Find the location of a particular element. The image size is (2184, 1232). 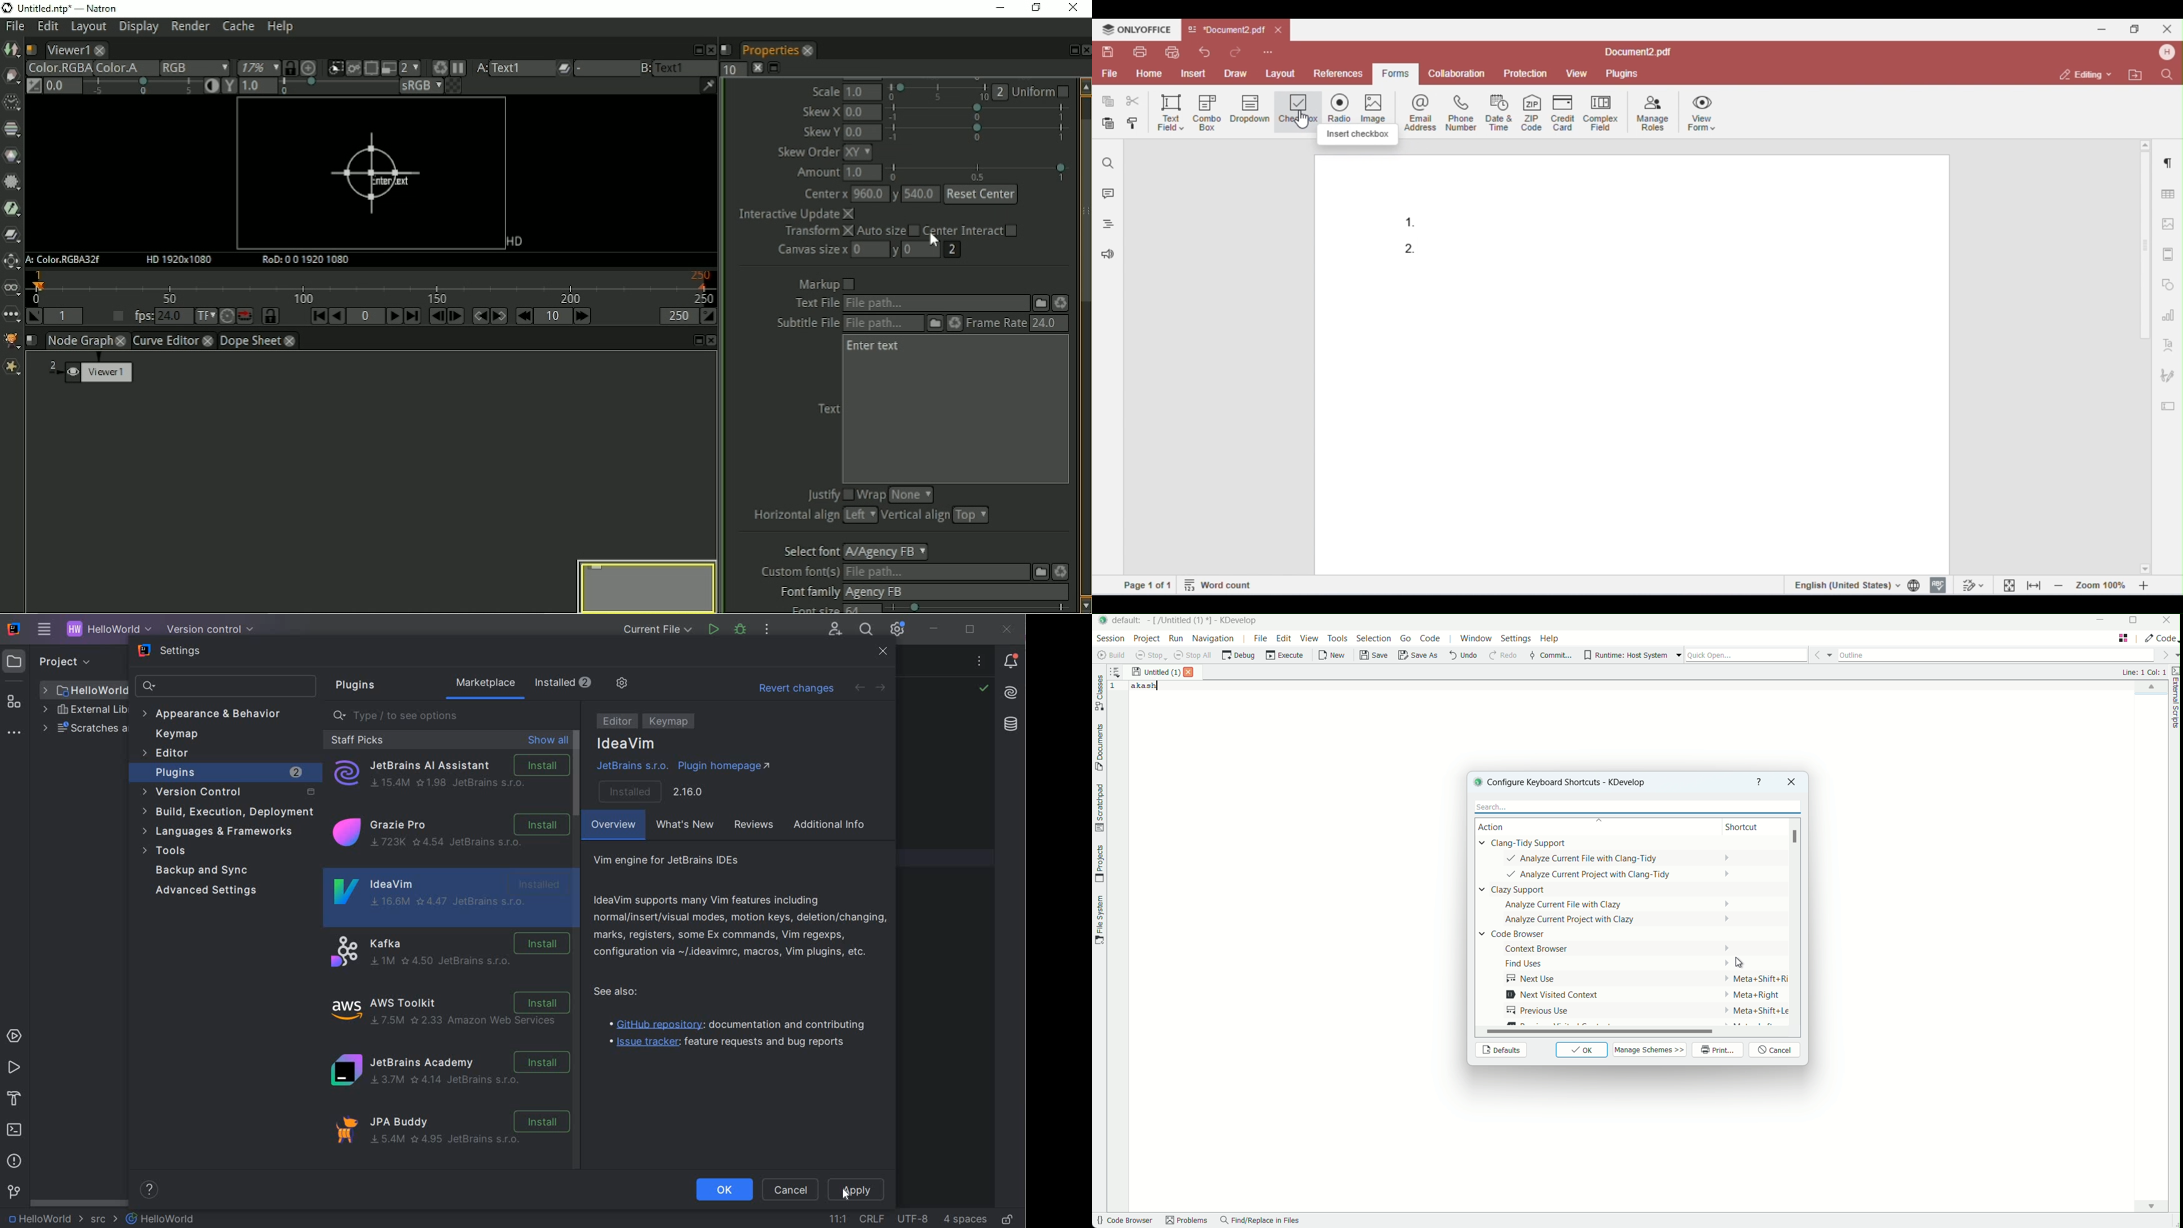

reviews is located at coordinates (756, 826).